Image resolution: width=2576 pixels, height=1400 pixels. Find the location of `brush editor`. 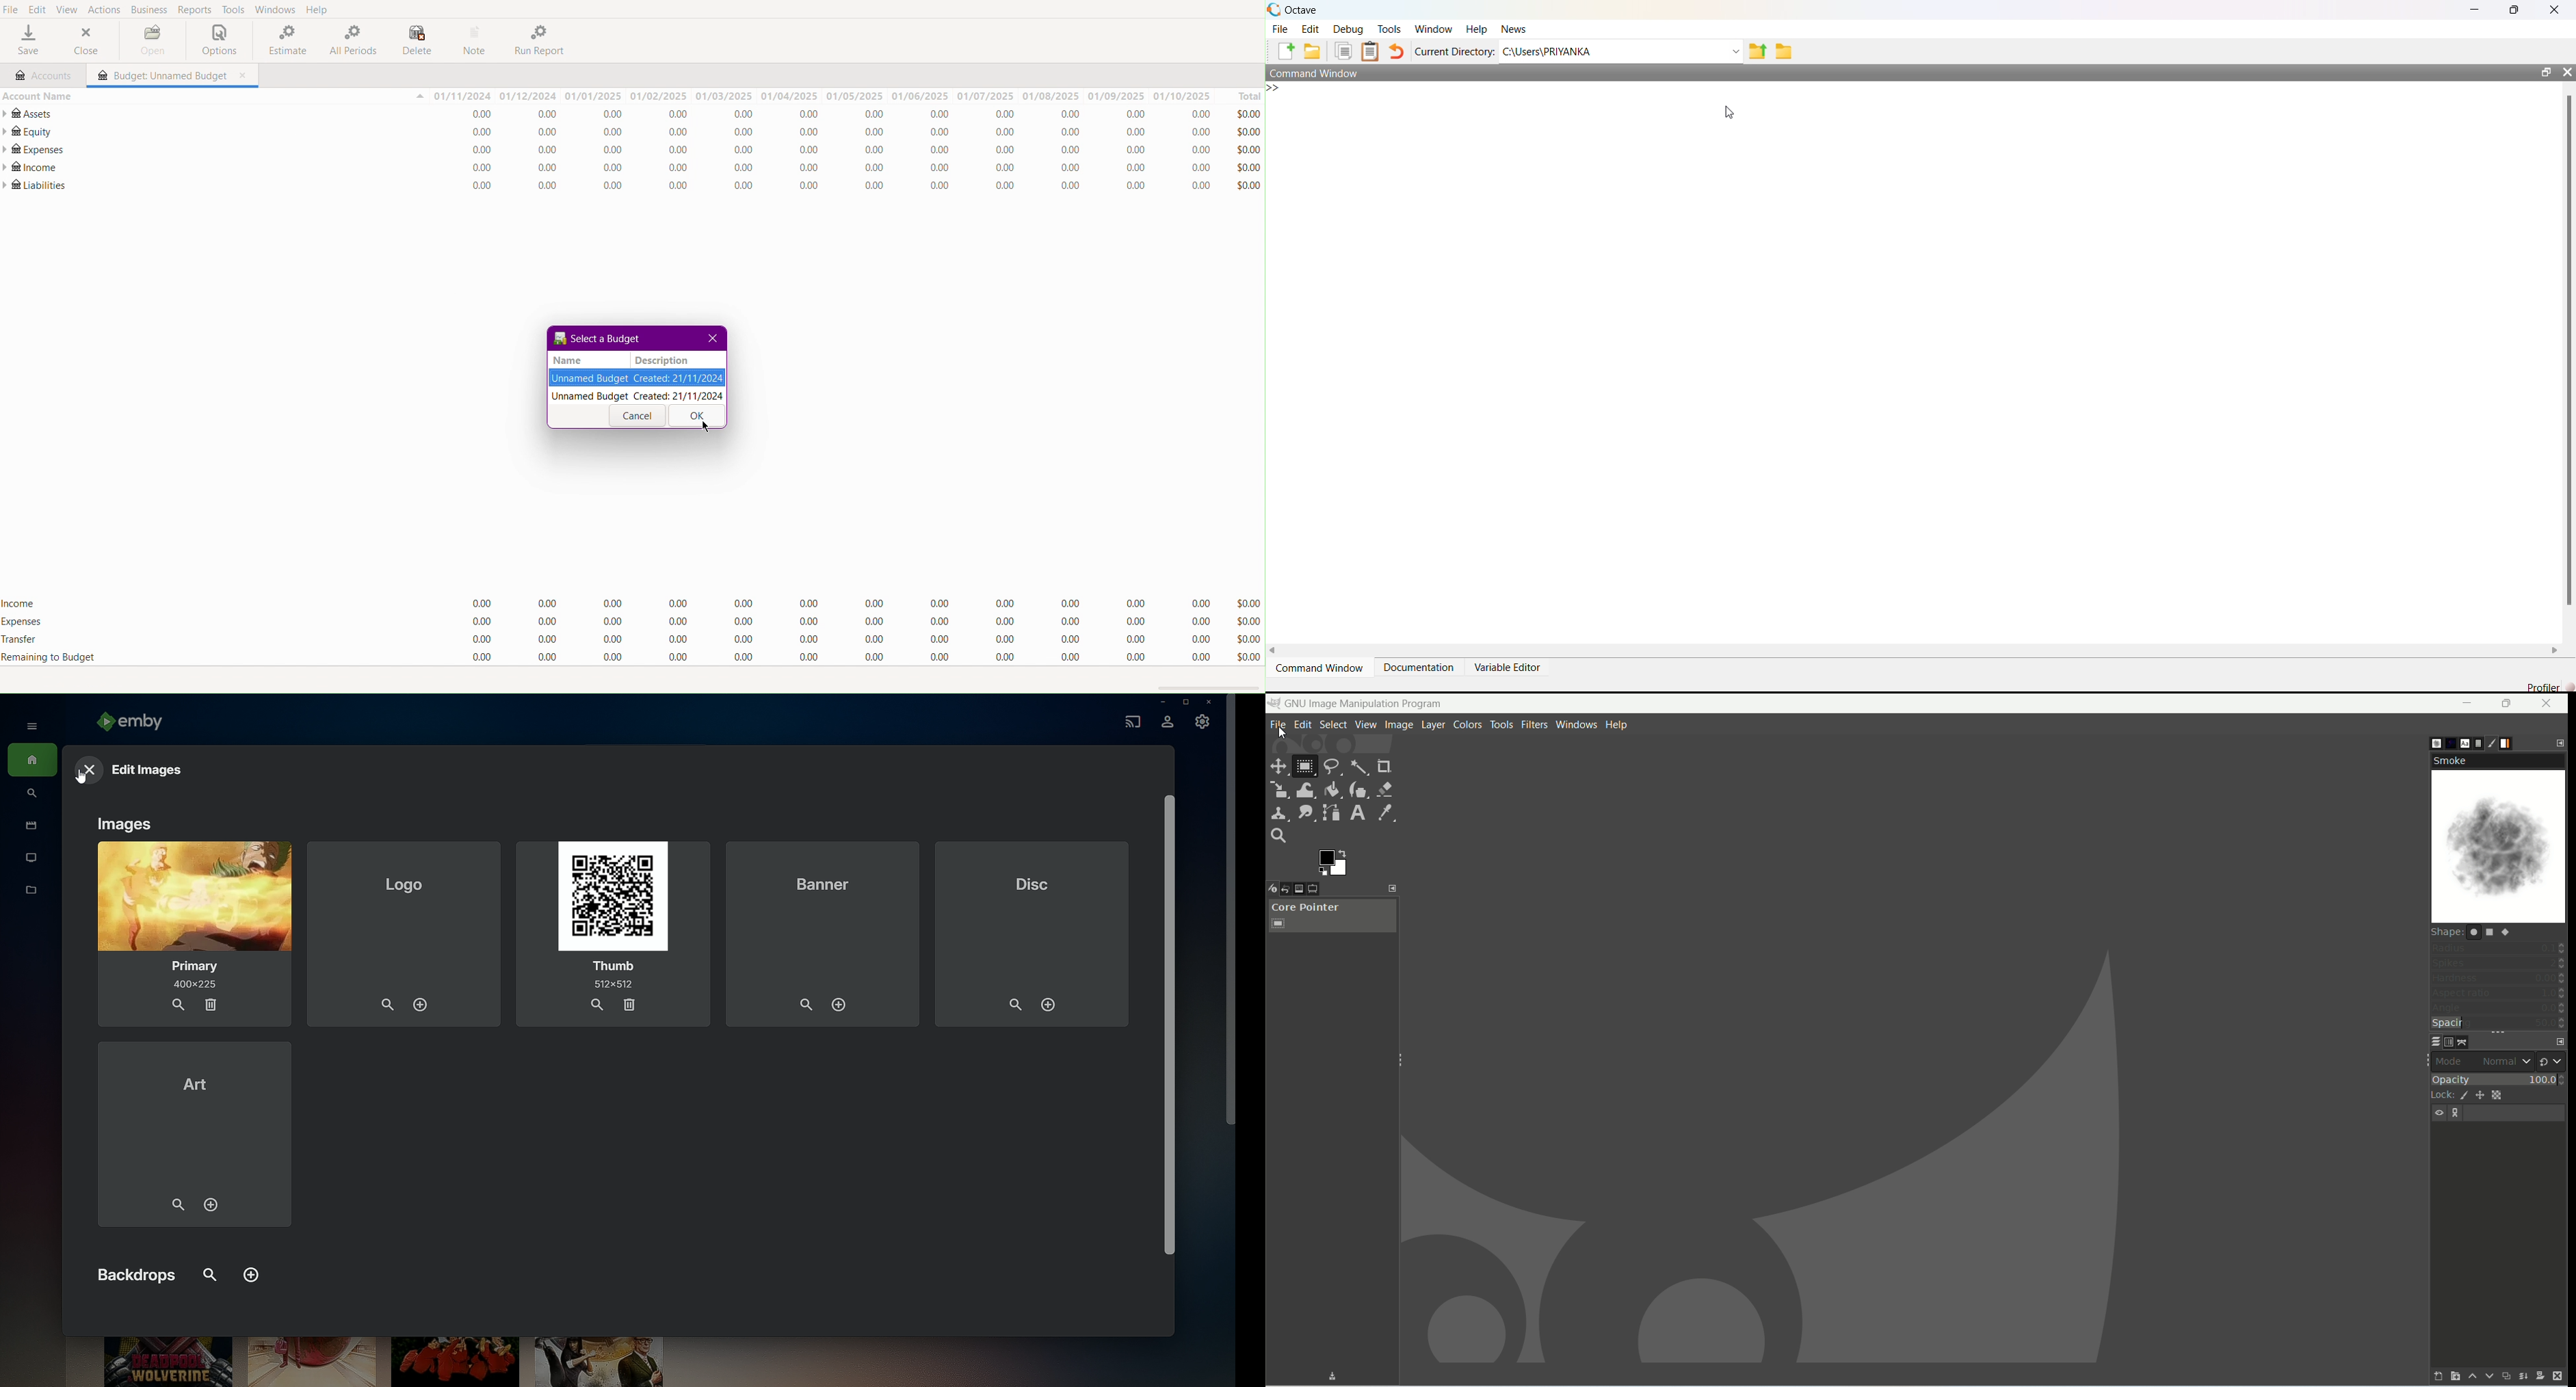

brush editor is located at coordinates (2494, 742).